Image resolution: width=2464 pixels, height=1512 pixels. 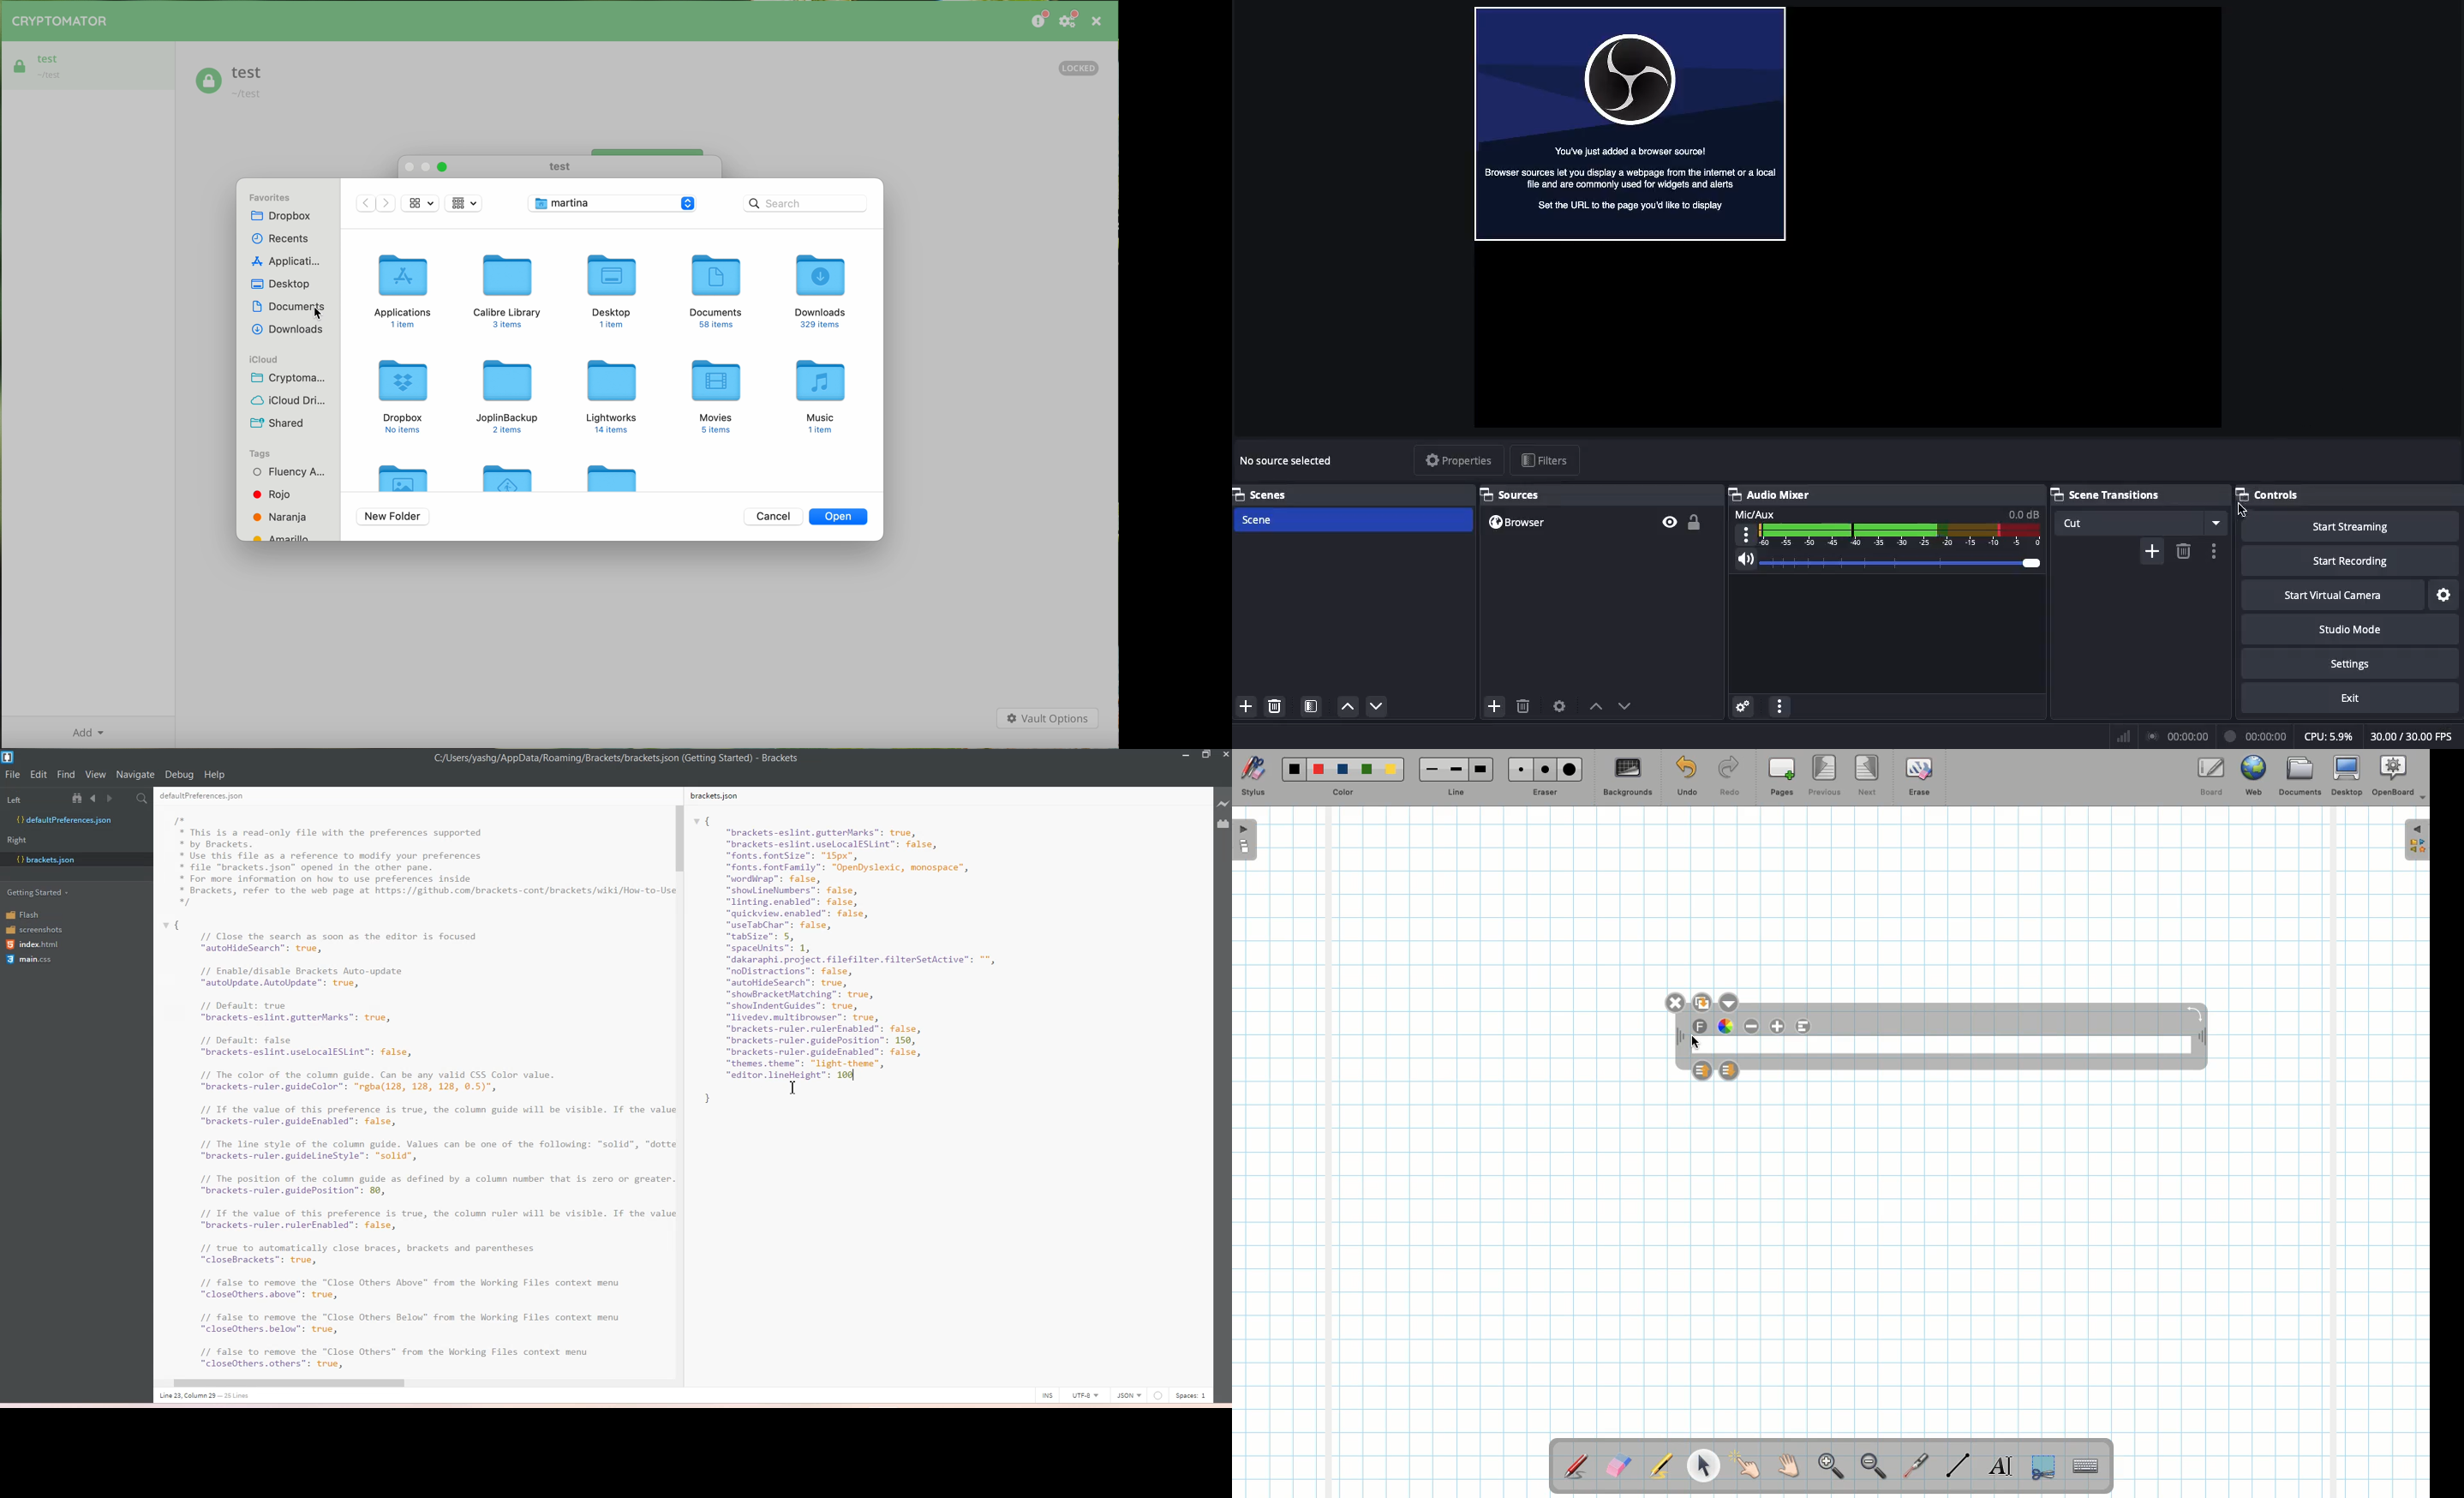 I want to click on brackets.json

vi
“brackets-eslint.gutterMarks”: true,
“brackets-eslint.uselocalESLint": false,
“fonts. fontSize": "15px",
“fonts. fontFamily”: "OpenDyslexic, monospace”,
“wordrap™: false,
“shouLineNumbers": false,
“linting.enabled": false,
“quickview.enabled”: false,
“useTabChar": false,
“tabSize": 5,
“spacelnits”: 1,
“dakaraphi.project. filefilter. filterSetActive™: ™*,
“noDistractions”: false,
“autoHideSearch”: true,
“showBracketMatching”: true,
“showIndentGuides”: true,
“livedev.multibrowser”: true,
“brackets-ruler.rulerEnabled”: false,
“brackets-ruler.guidePosition": 150,
“brackets-ruler.guideEnabled": false,
“themes. theme": "light-theme",
Sh 100]

}, so click(x=869, y=970).